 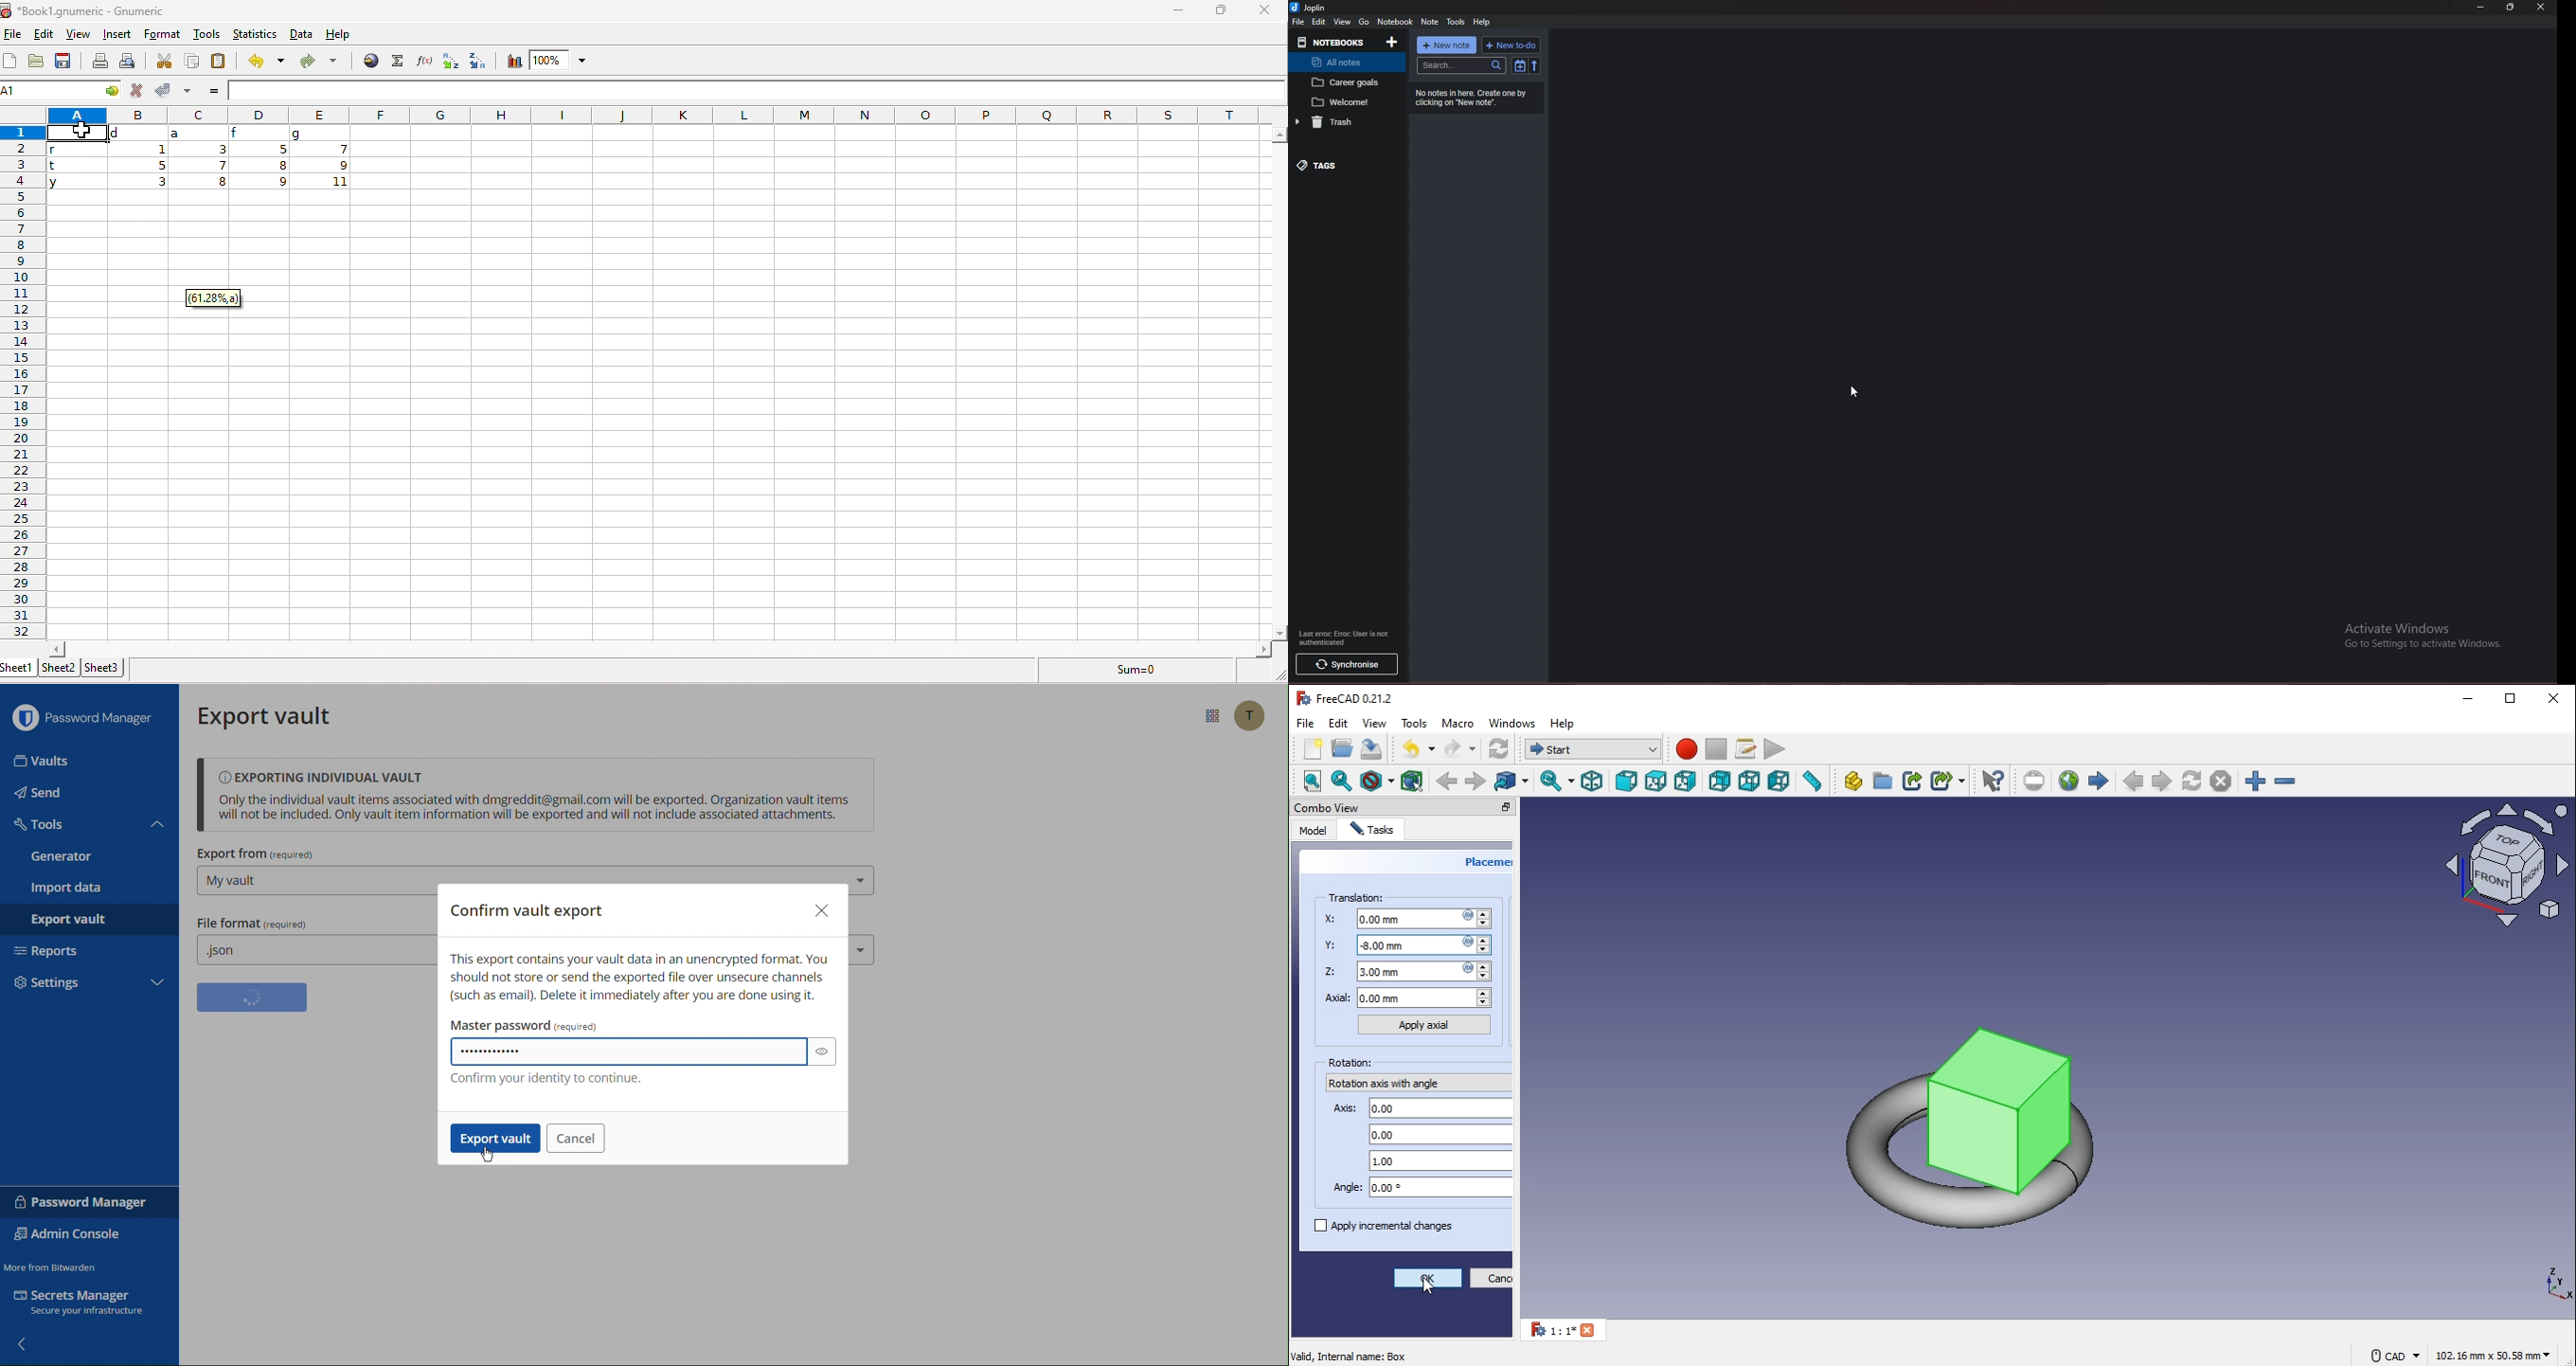 I want to click on minimize, so click(x=1175, y=13).